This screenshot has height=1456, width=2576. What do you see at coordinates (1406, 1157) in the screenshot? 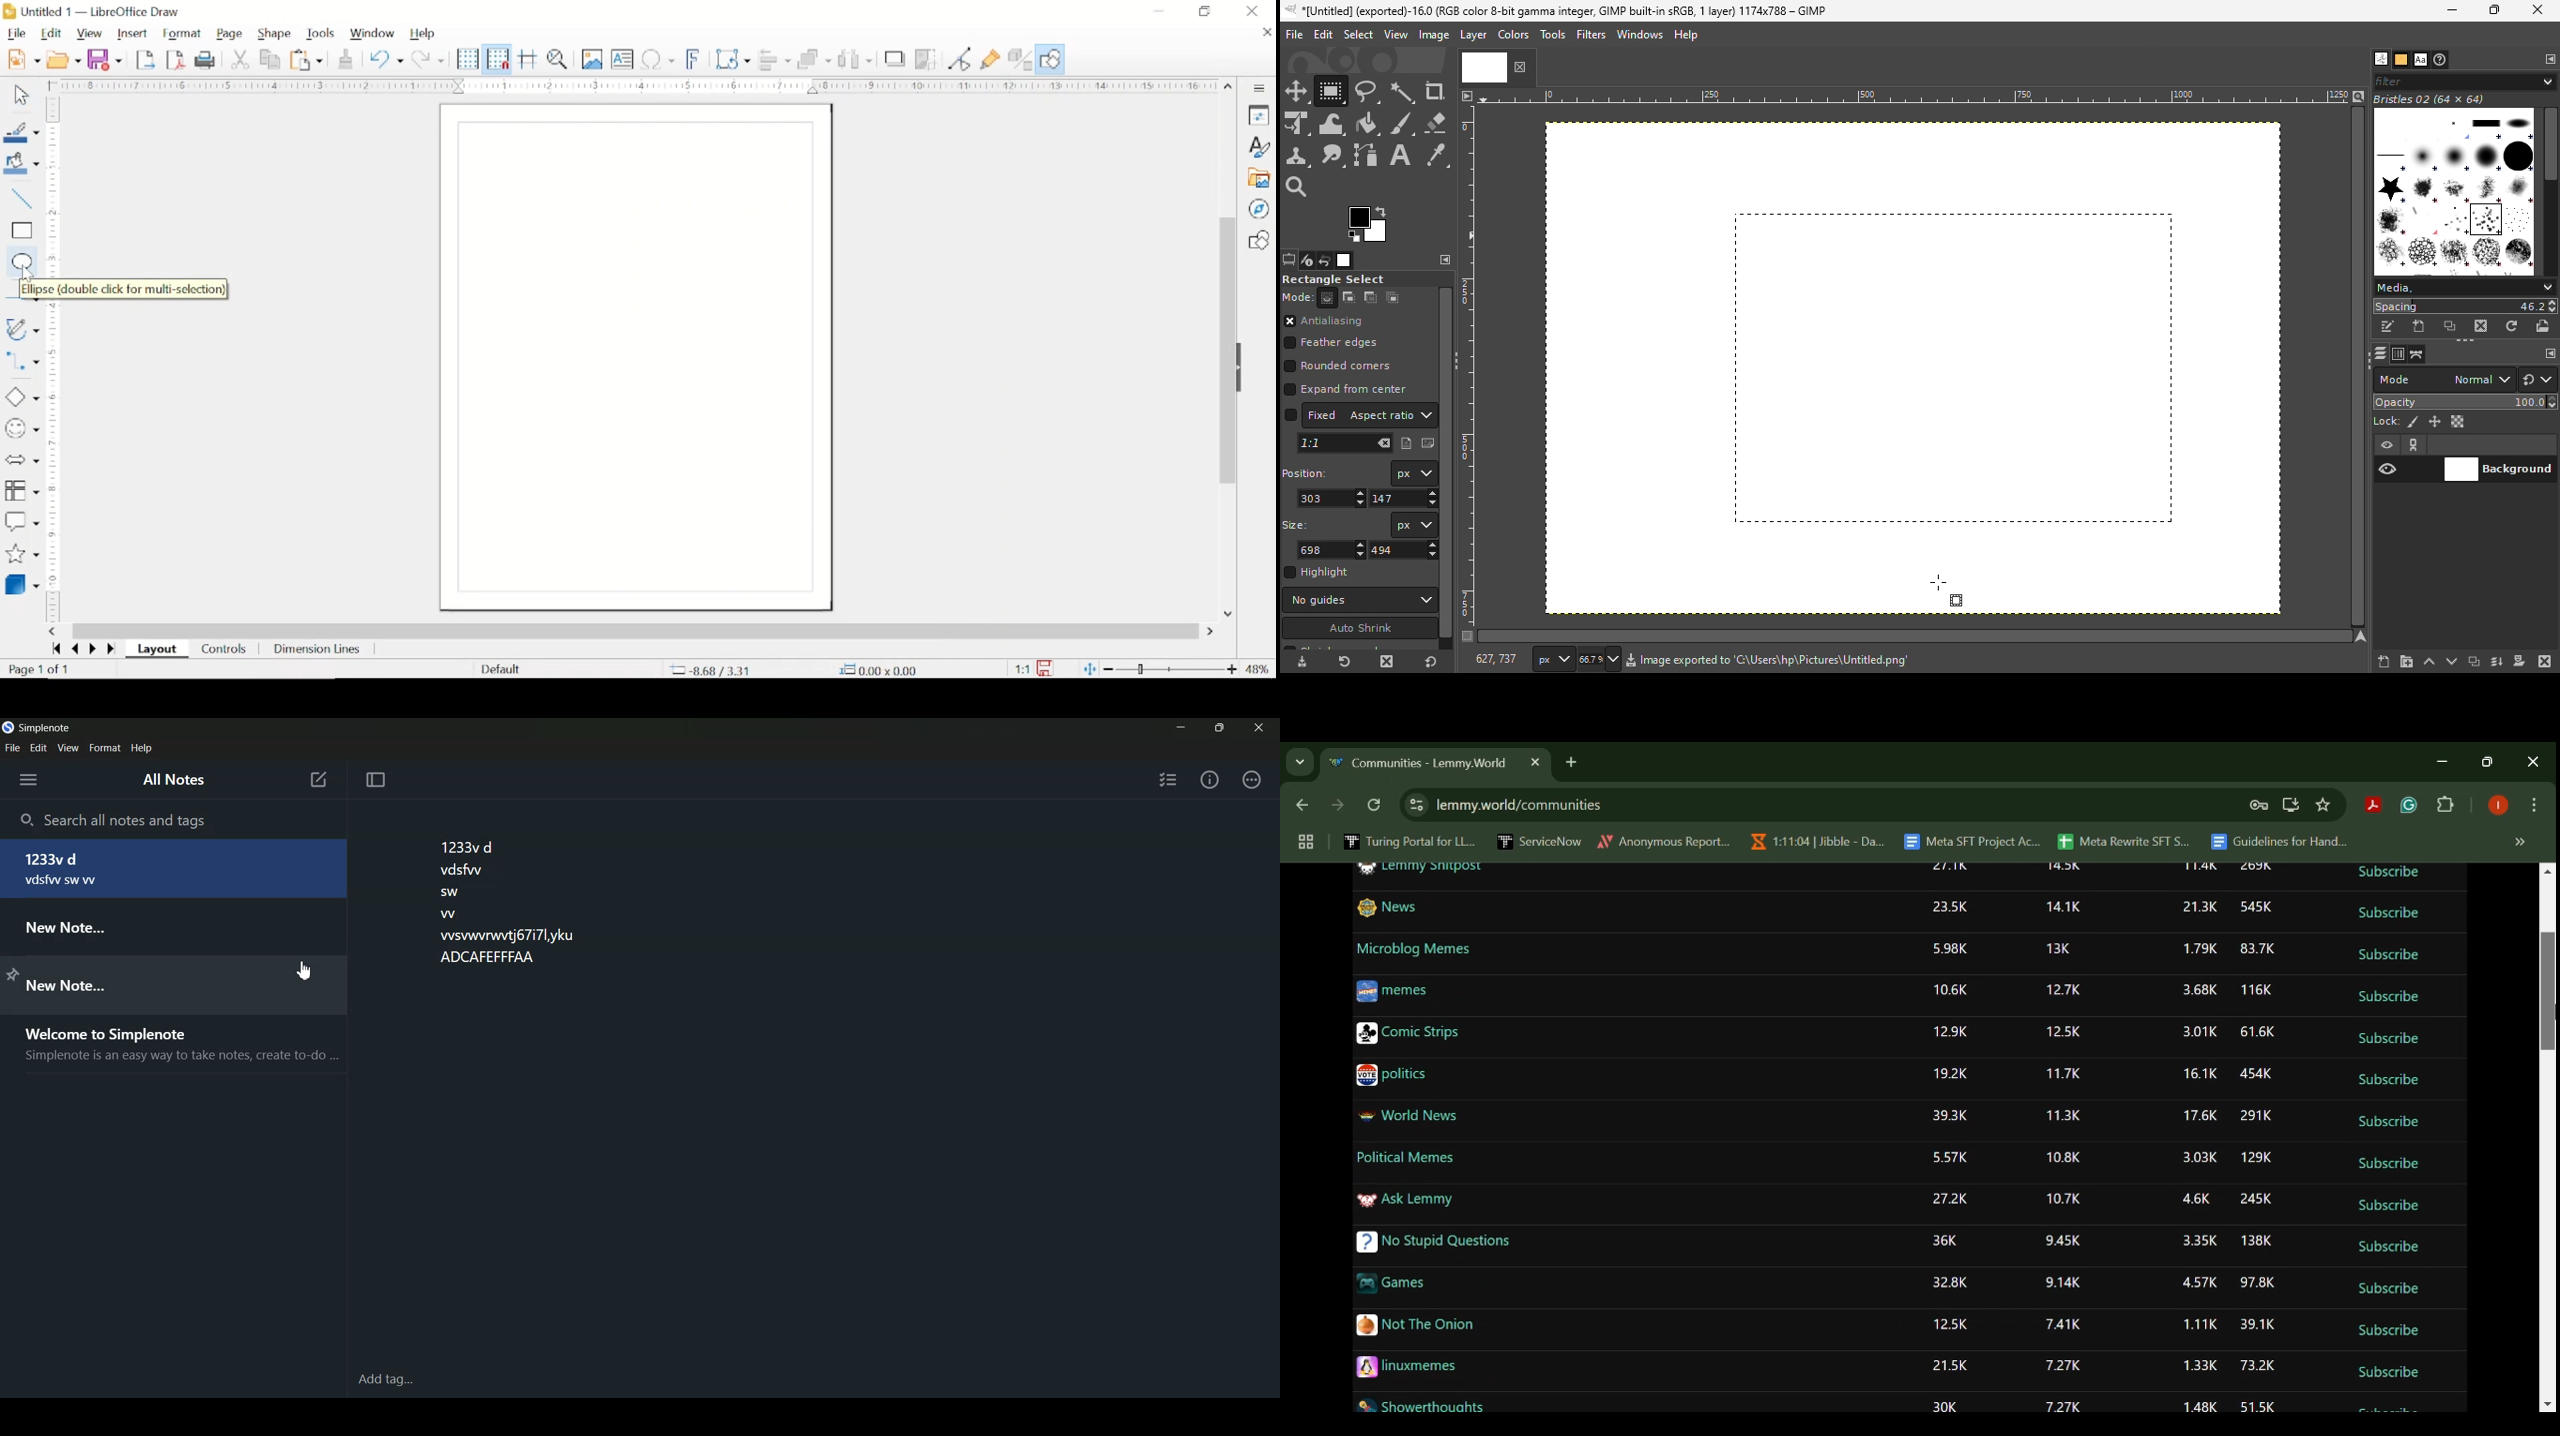
I see `Political Memes` at bounding box center [1406, 1157].